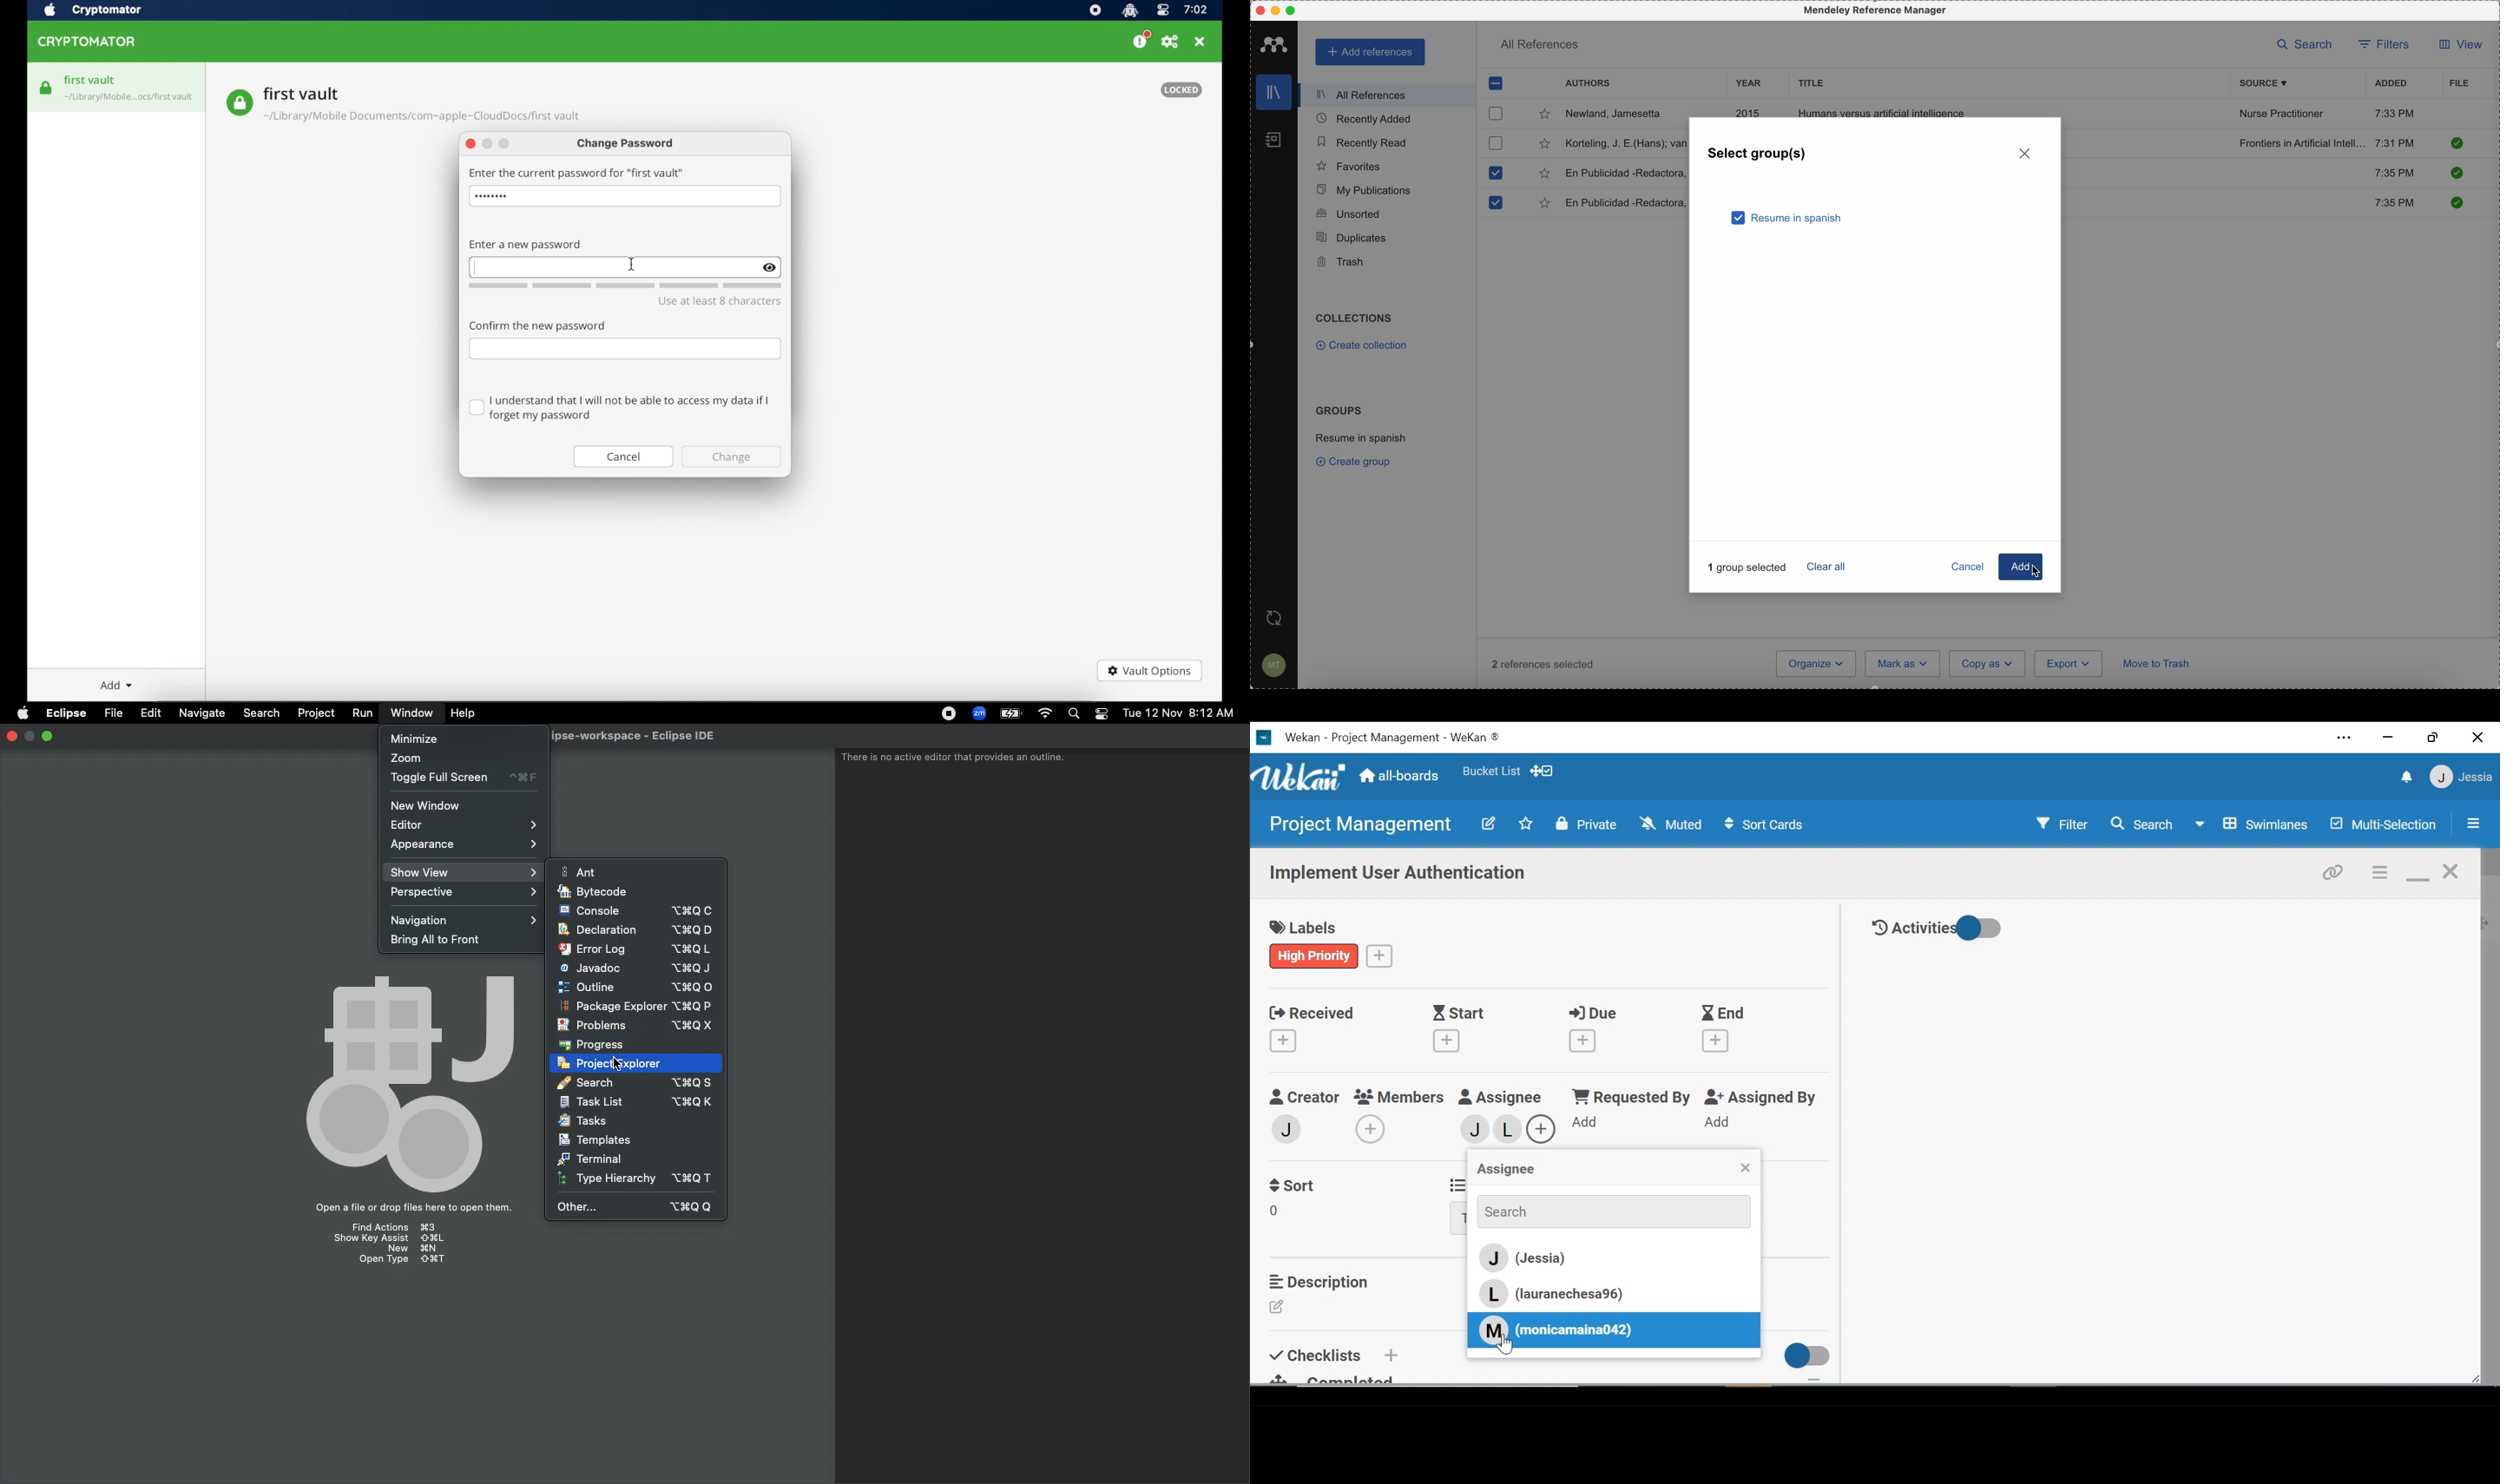 The height and width of the screenshot is (1484, 2520). I want to click on vault icon, so click(46, 88).